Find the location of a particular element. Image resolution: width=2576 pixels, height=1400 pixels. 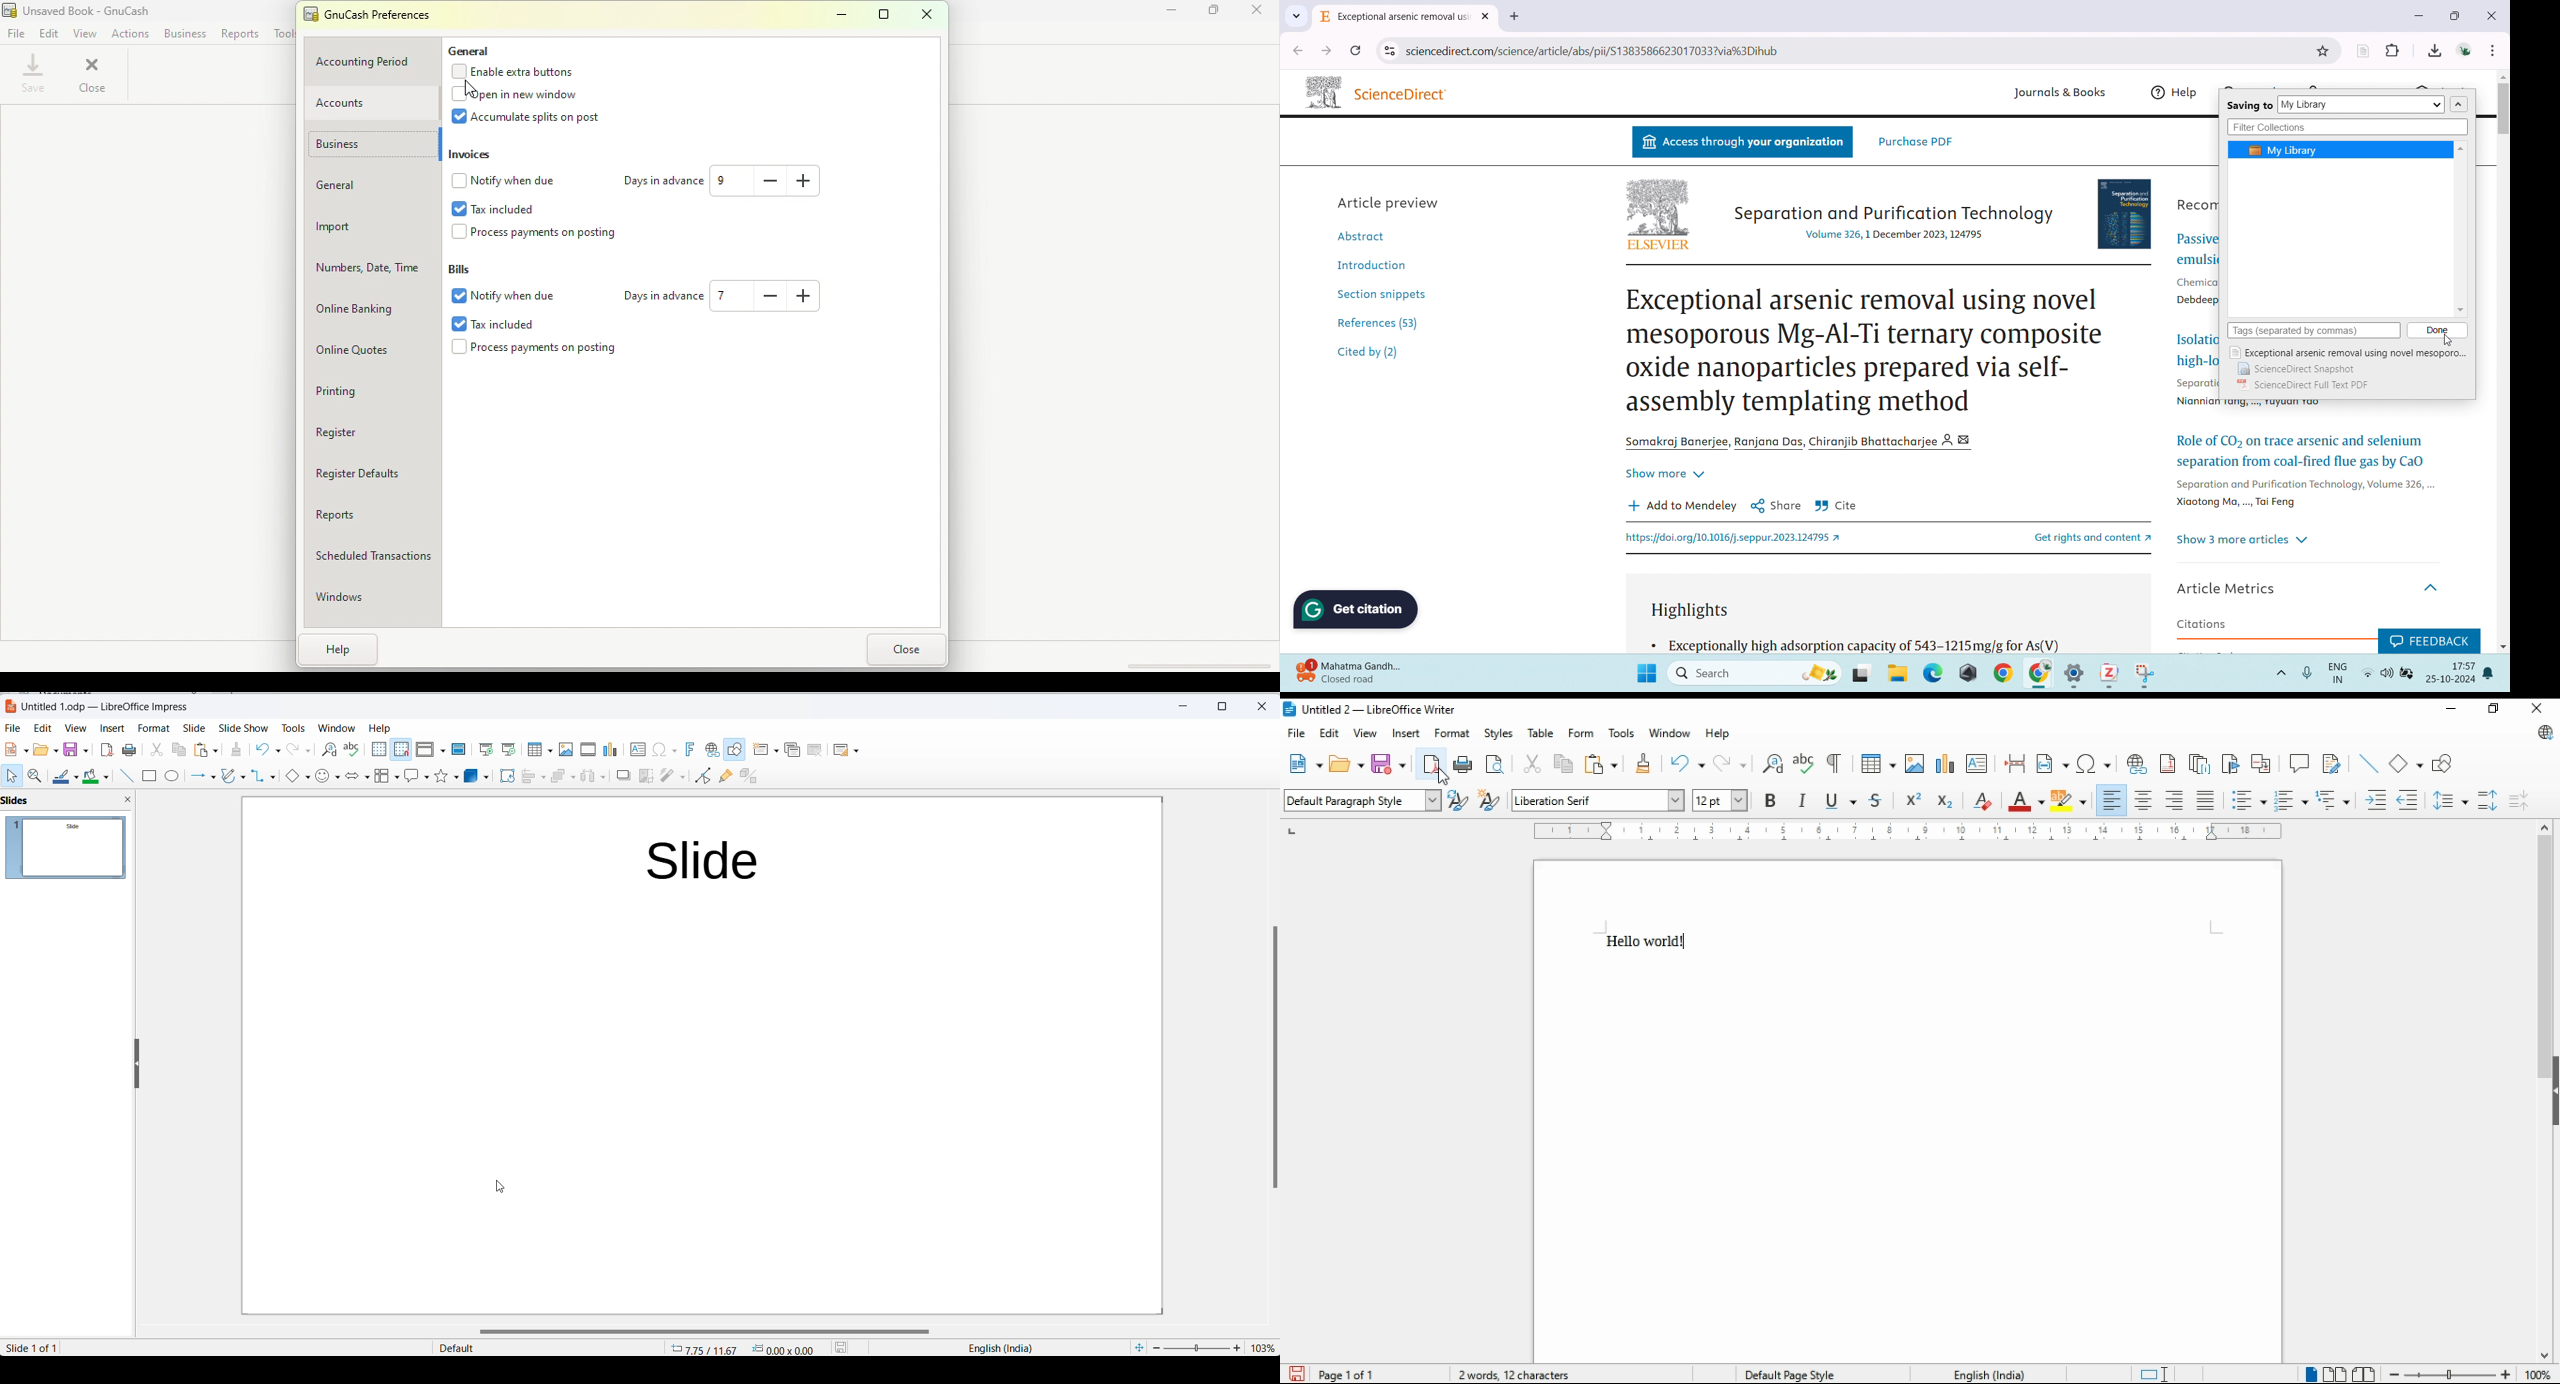

Exceptional arsenic removal  is located at coordinates (1395, 19).